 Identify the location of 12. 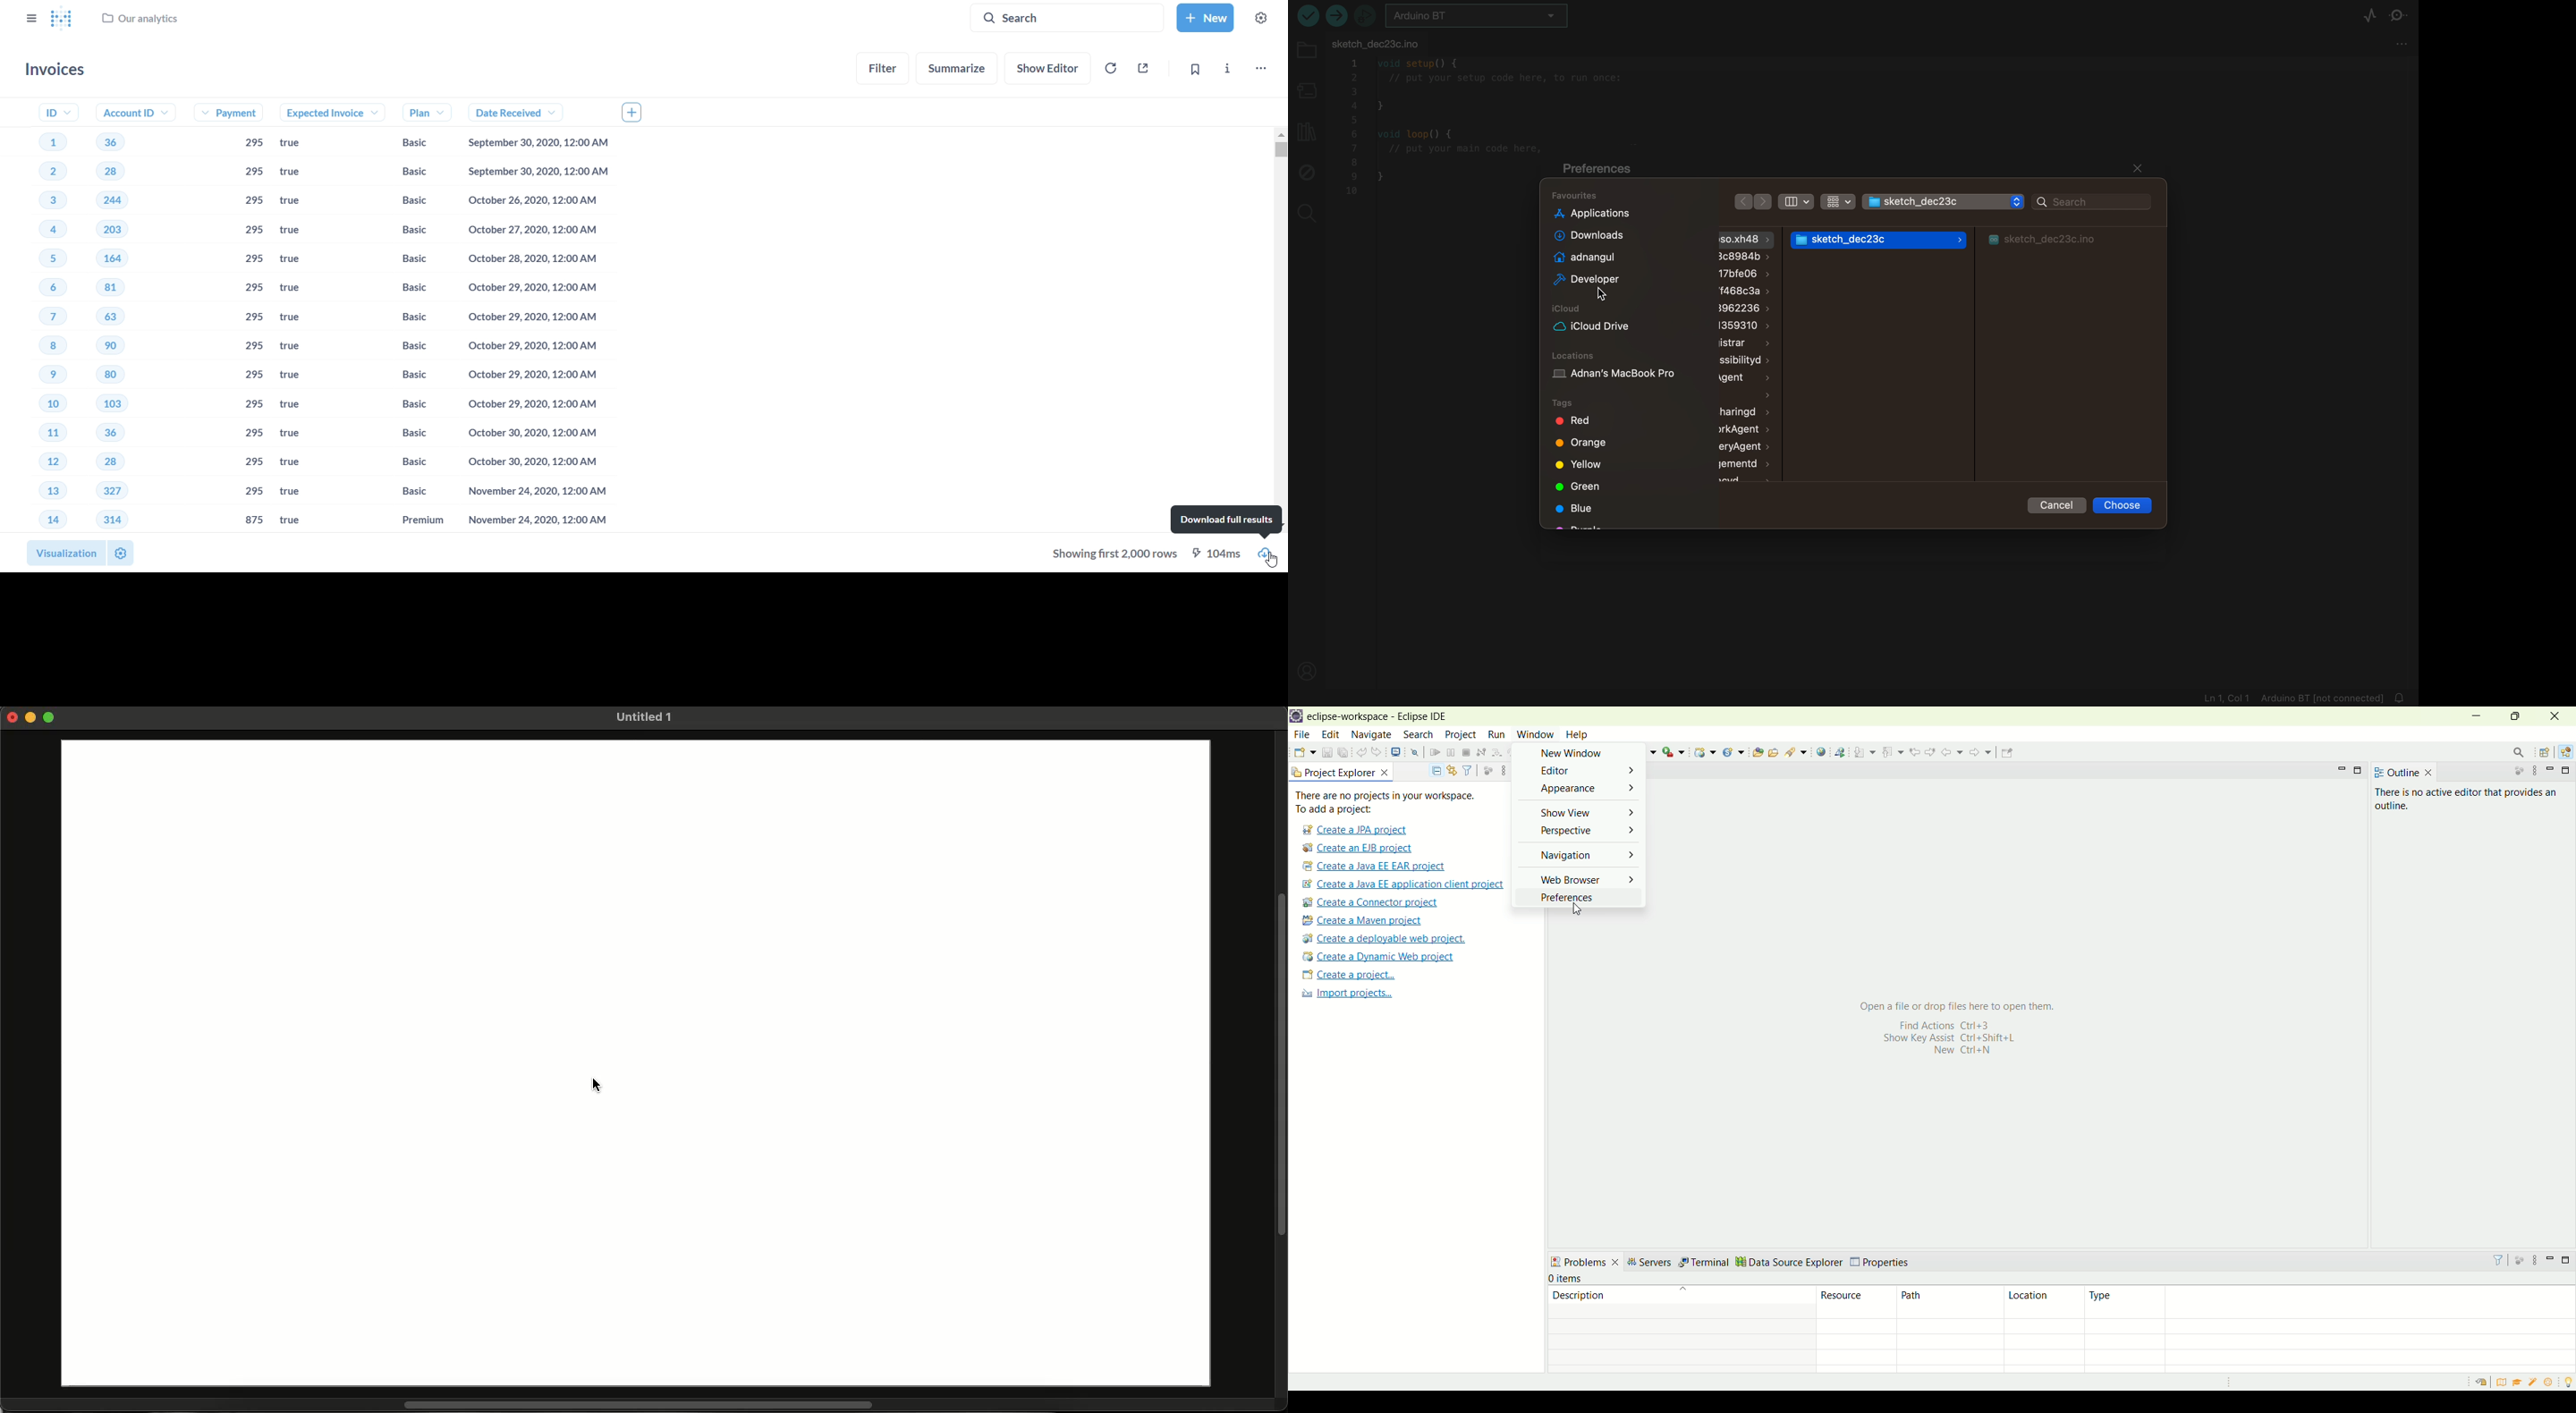
(37, 461).